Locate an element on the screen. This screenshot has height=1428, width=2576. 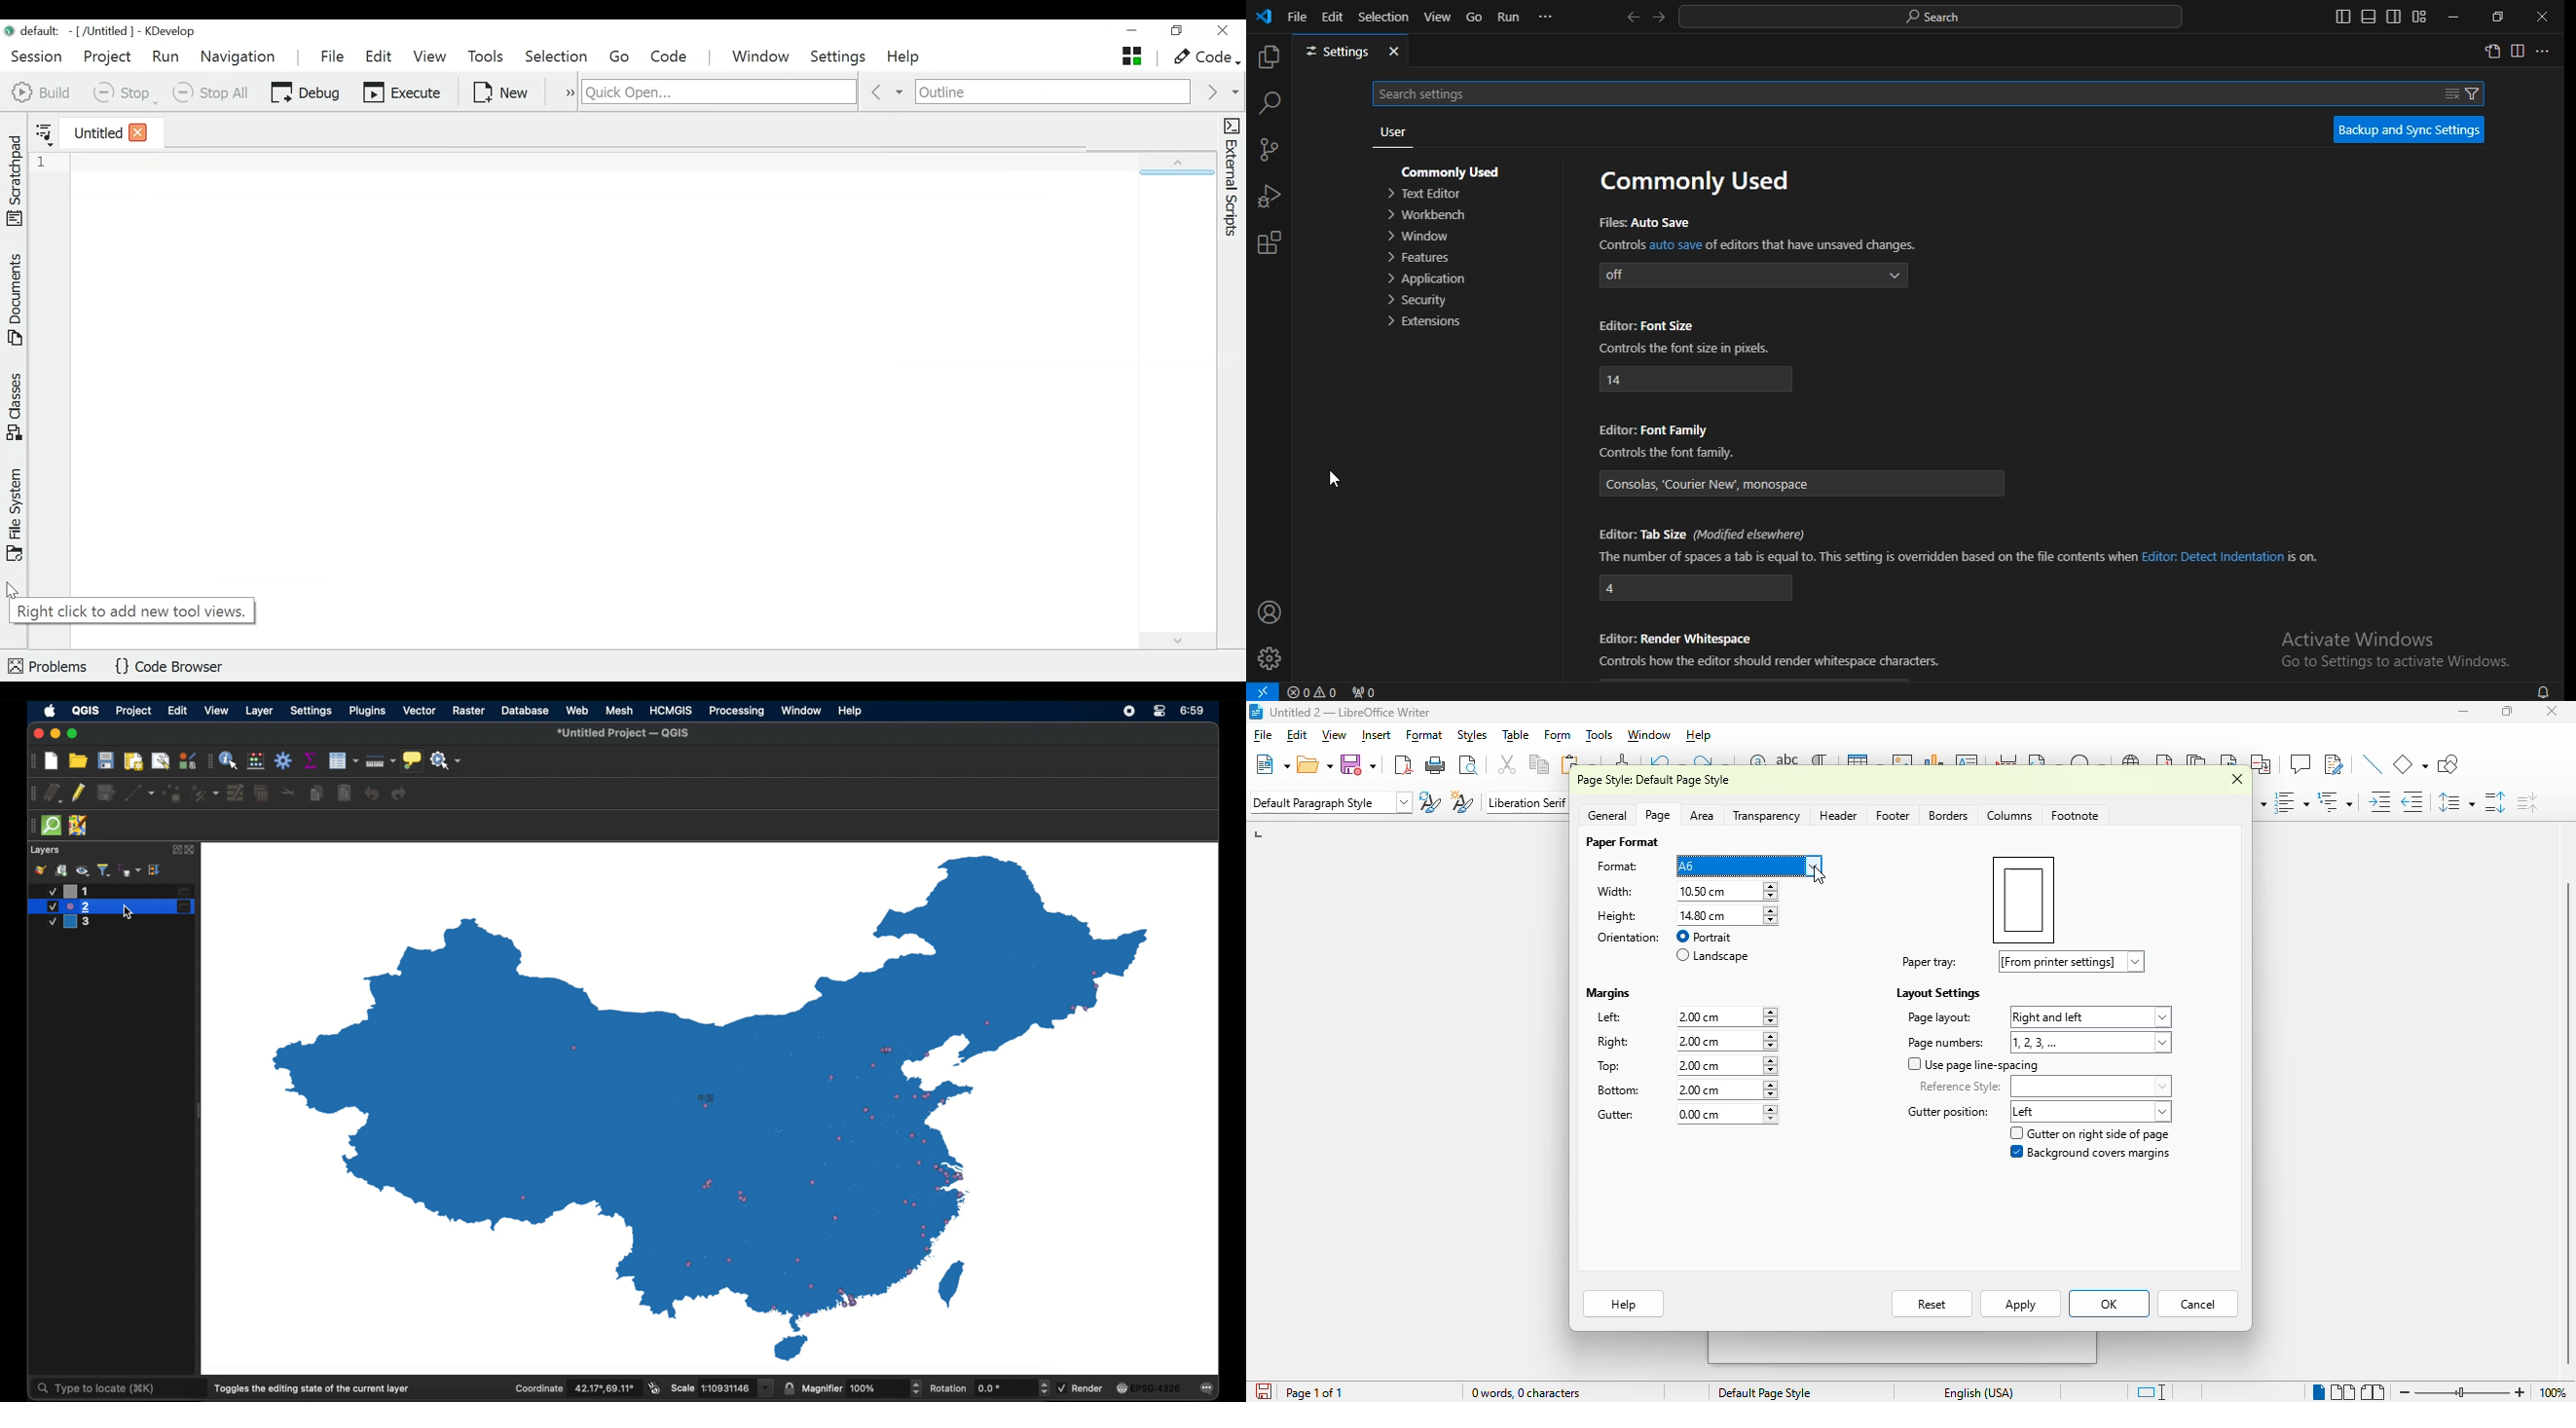
raster is located at coordinates (469, 711).